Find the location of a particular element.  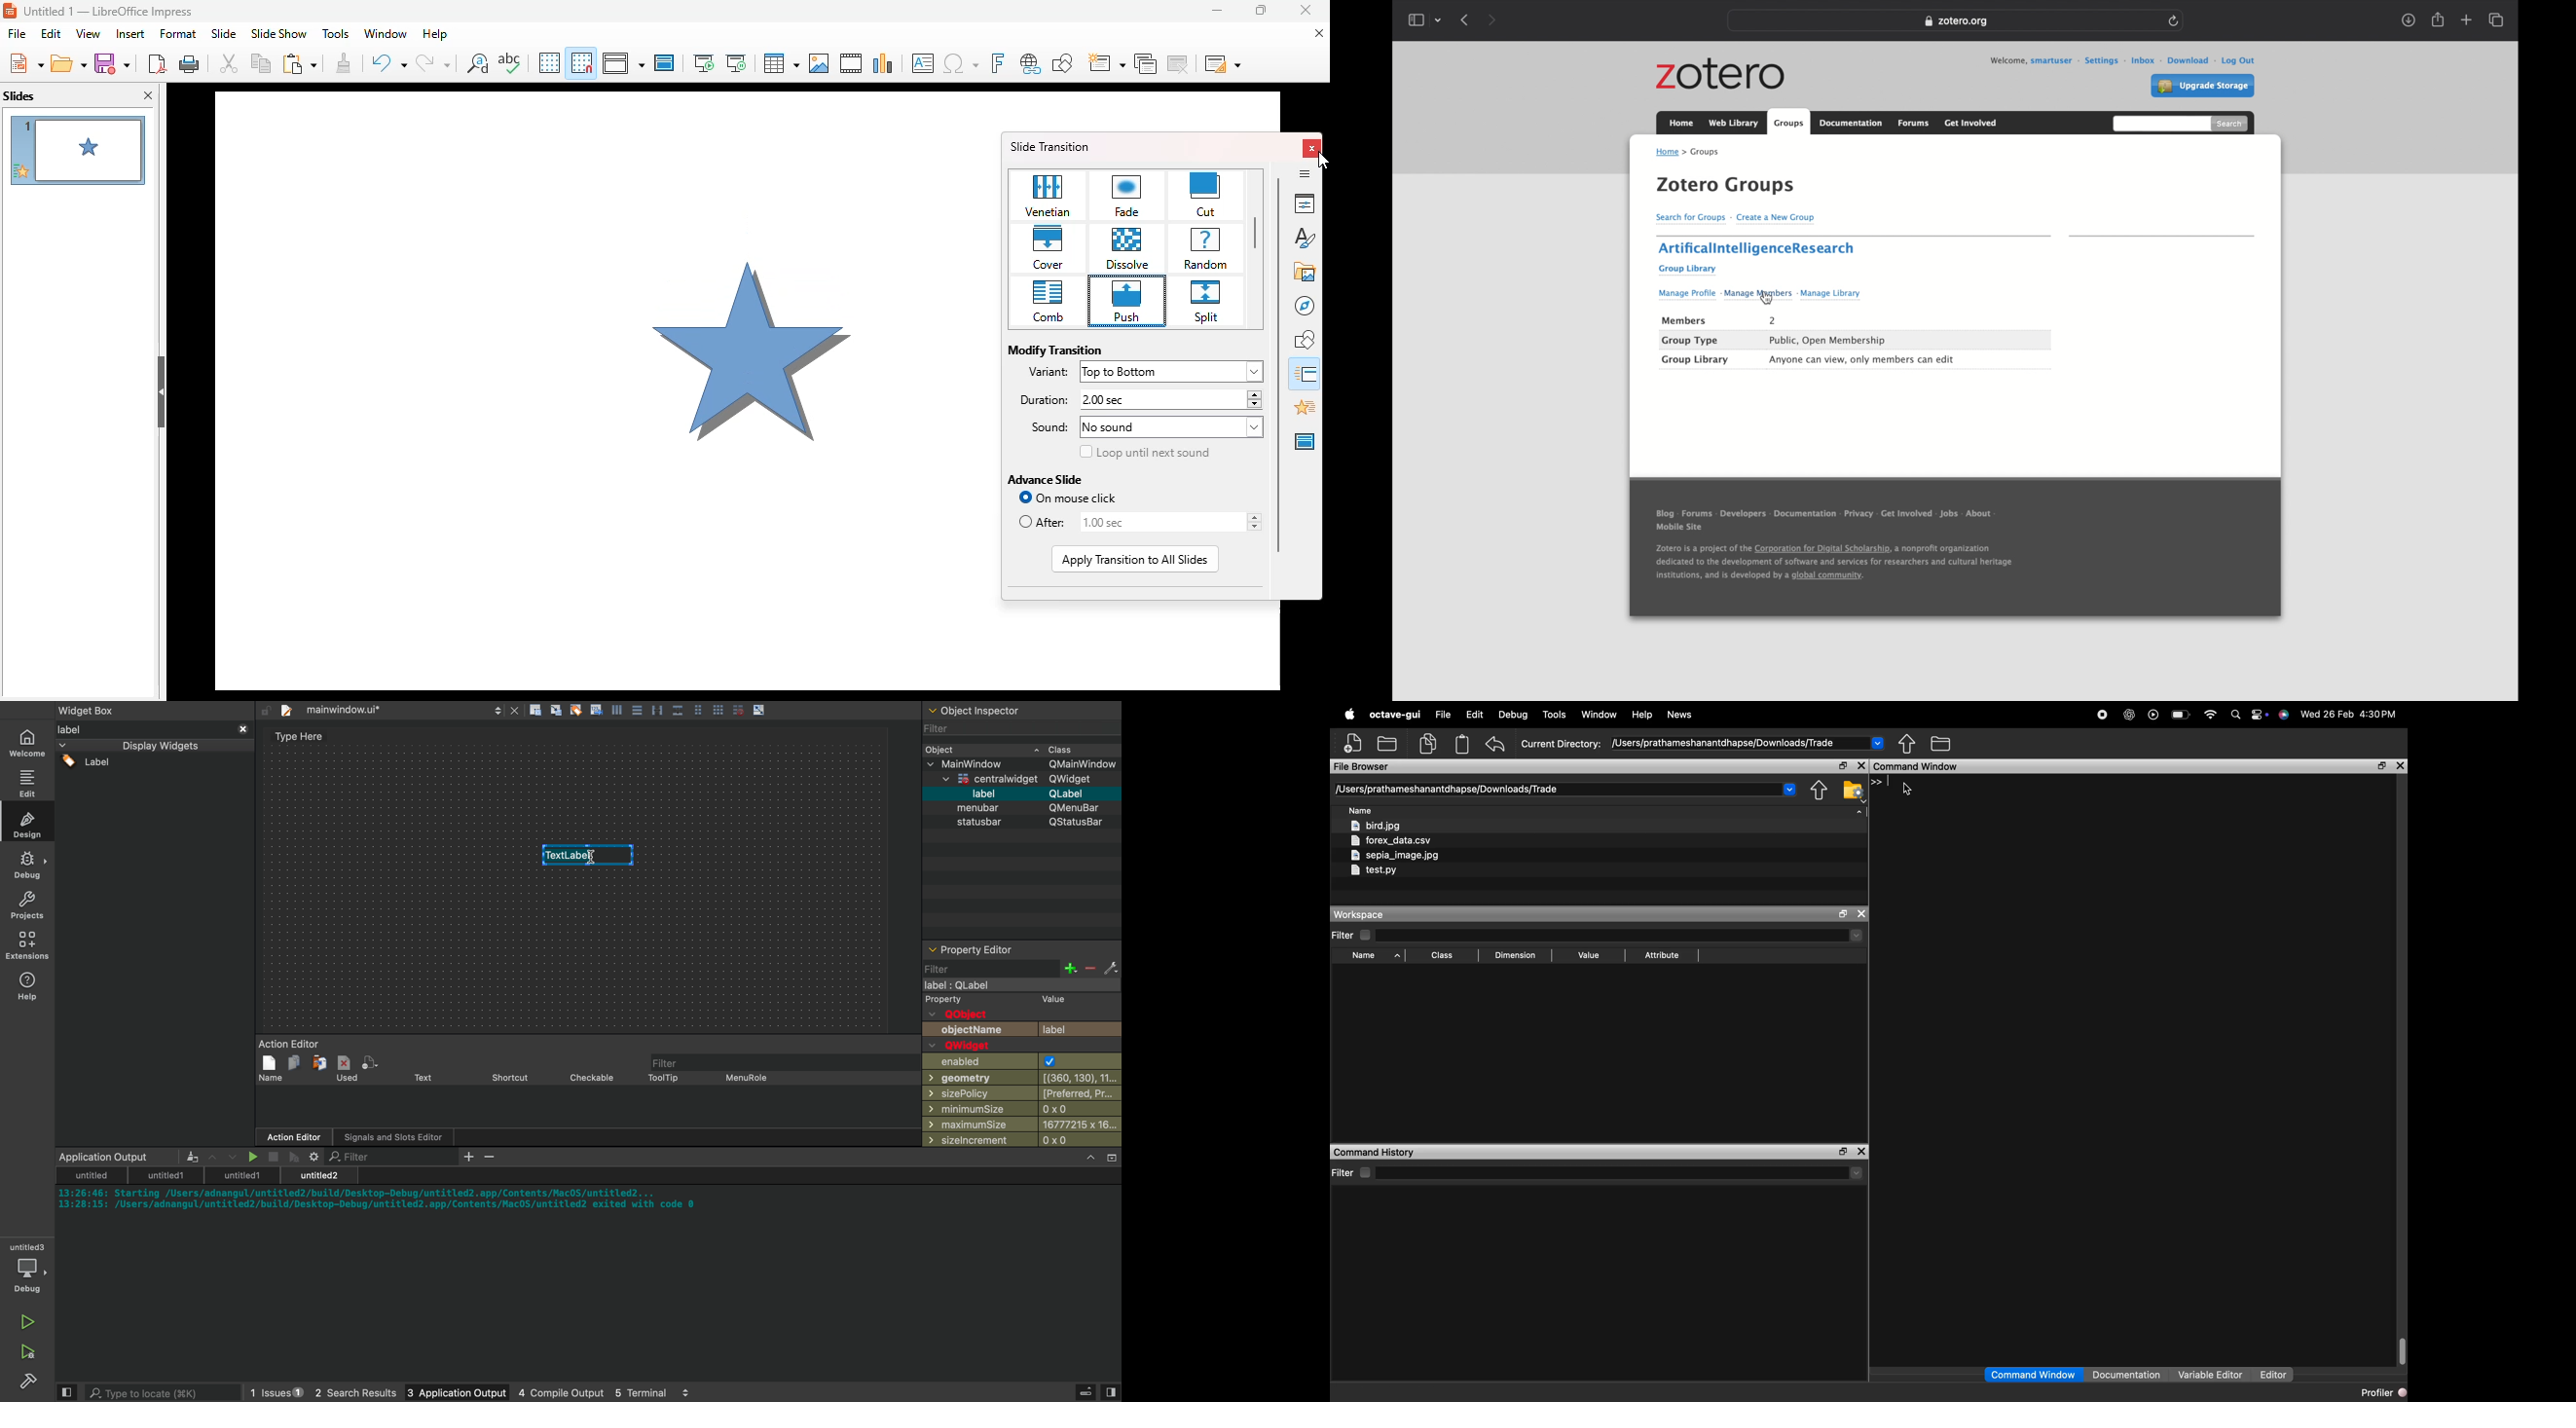

show draw functions is located at coordinates (1062, 64).